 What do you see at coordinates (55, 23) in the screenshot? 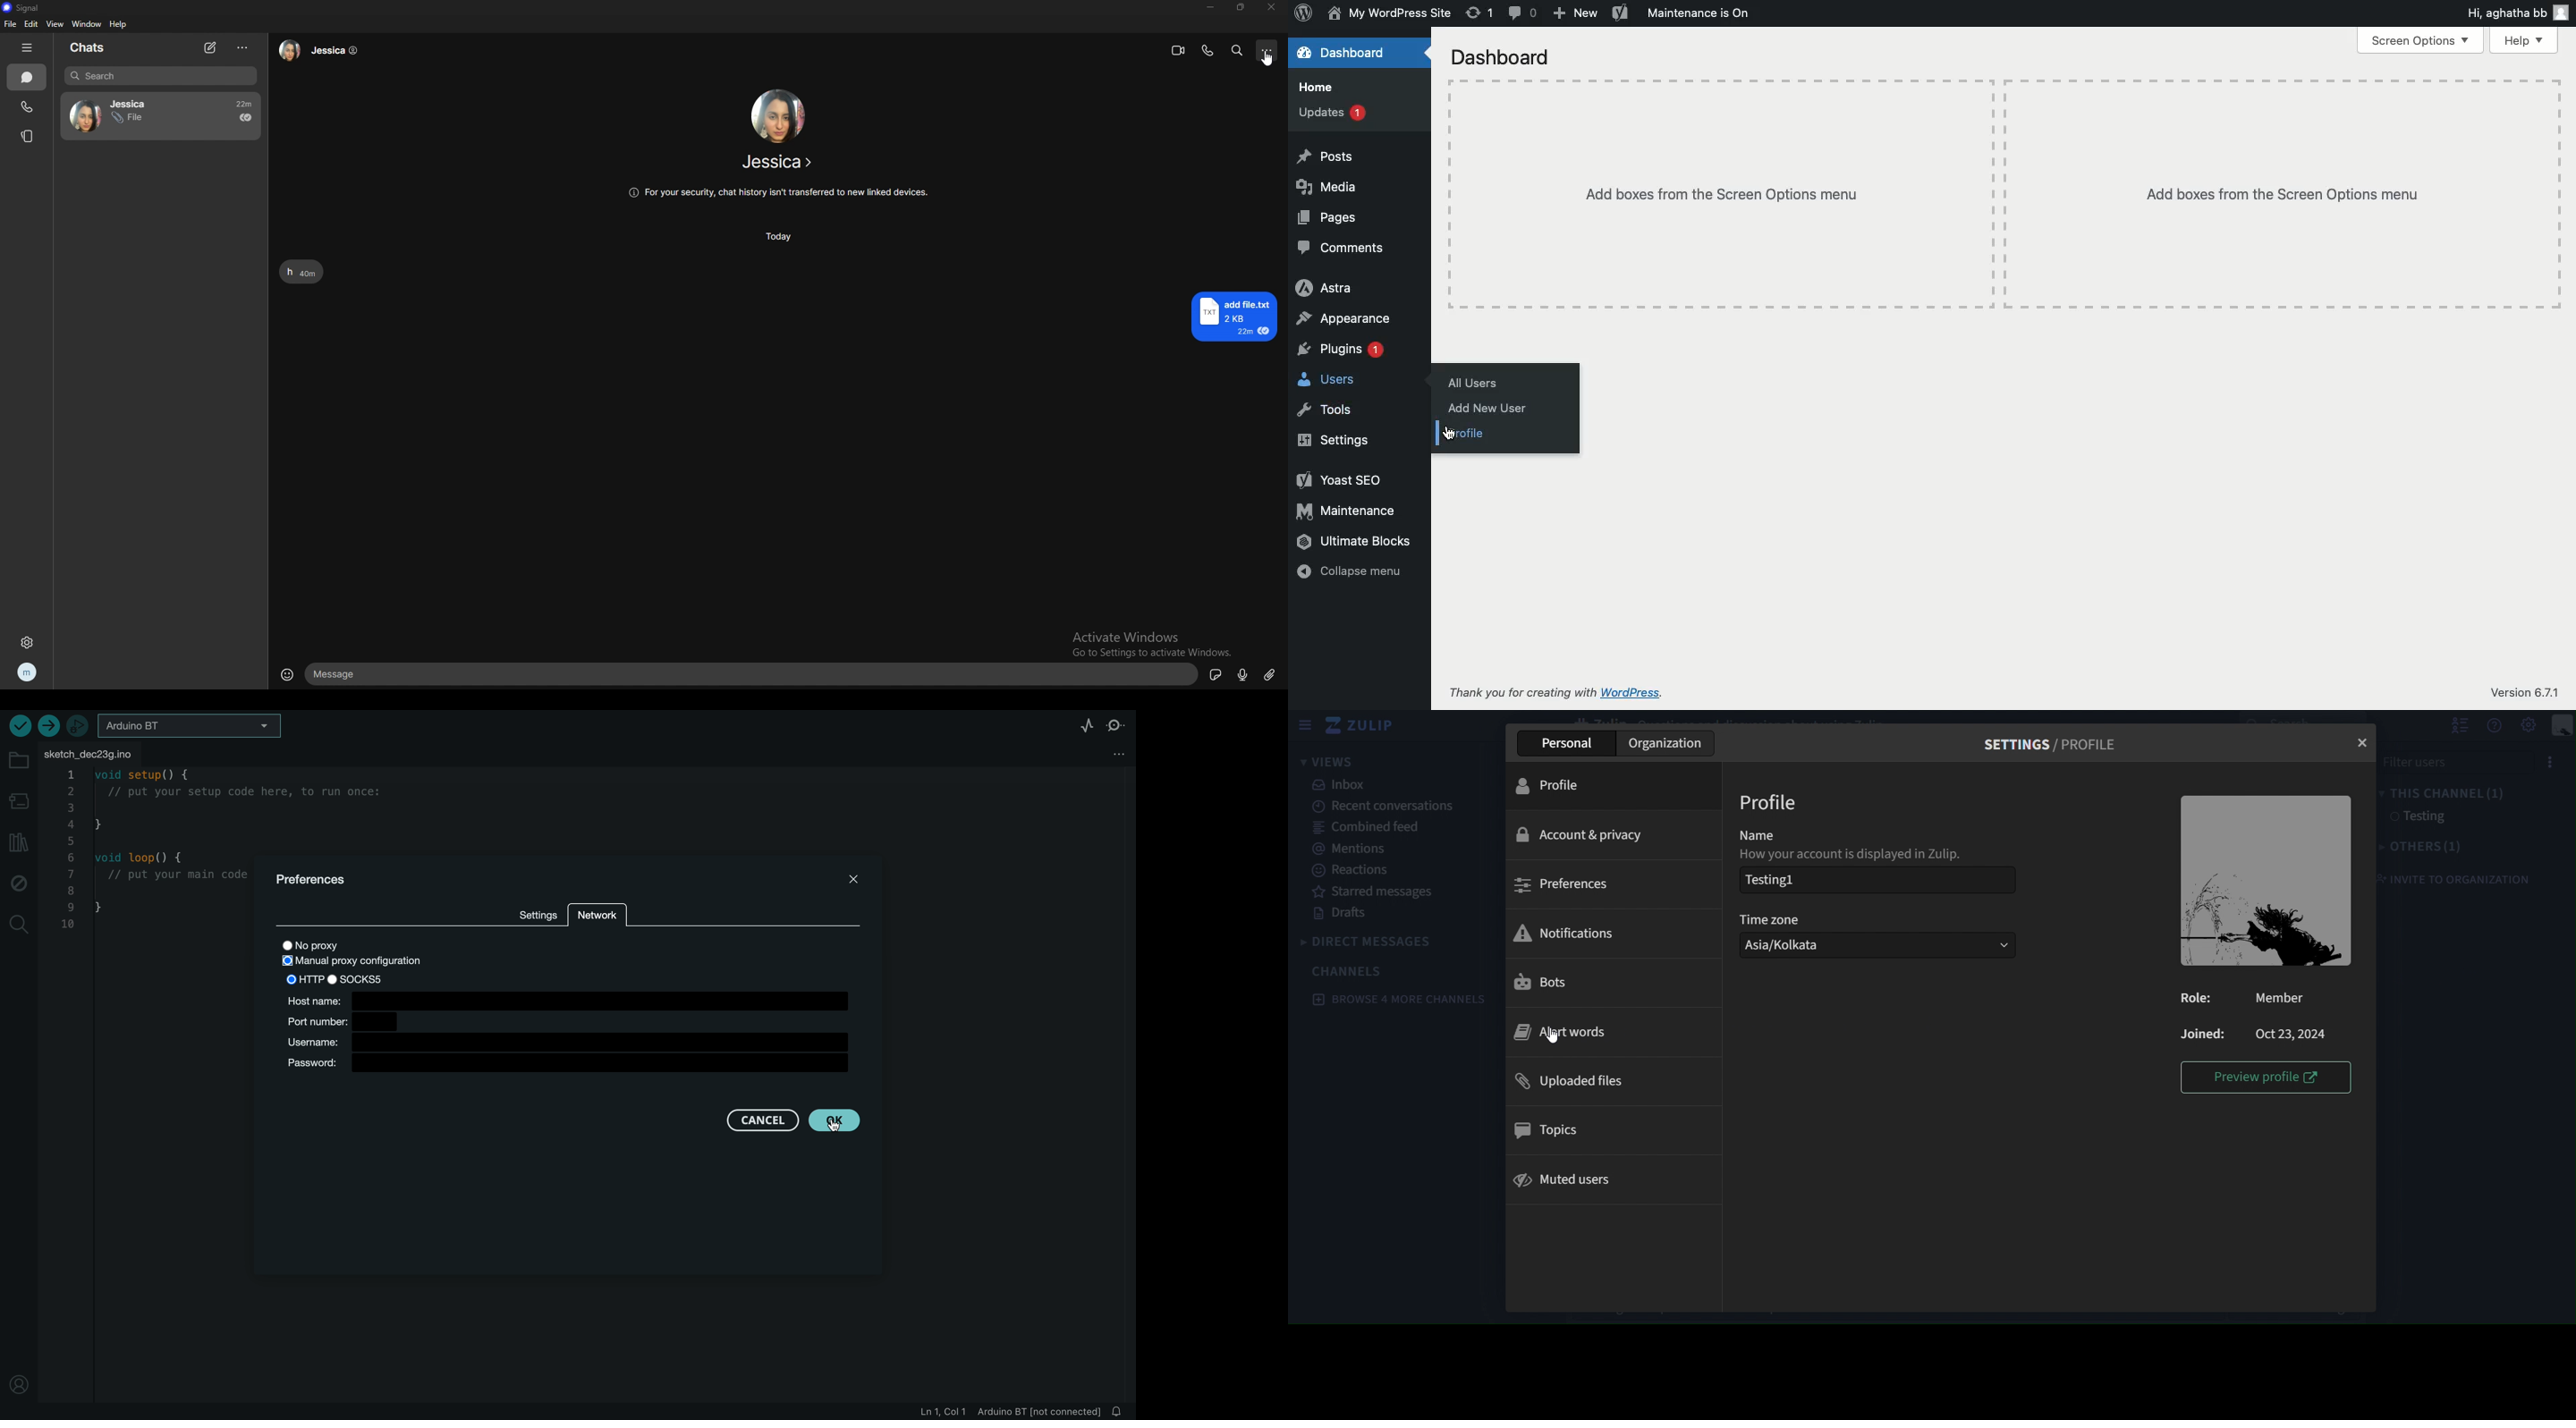
I see `view` at bounding box center [55, 23].